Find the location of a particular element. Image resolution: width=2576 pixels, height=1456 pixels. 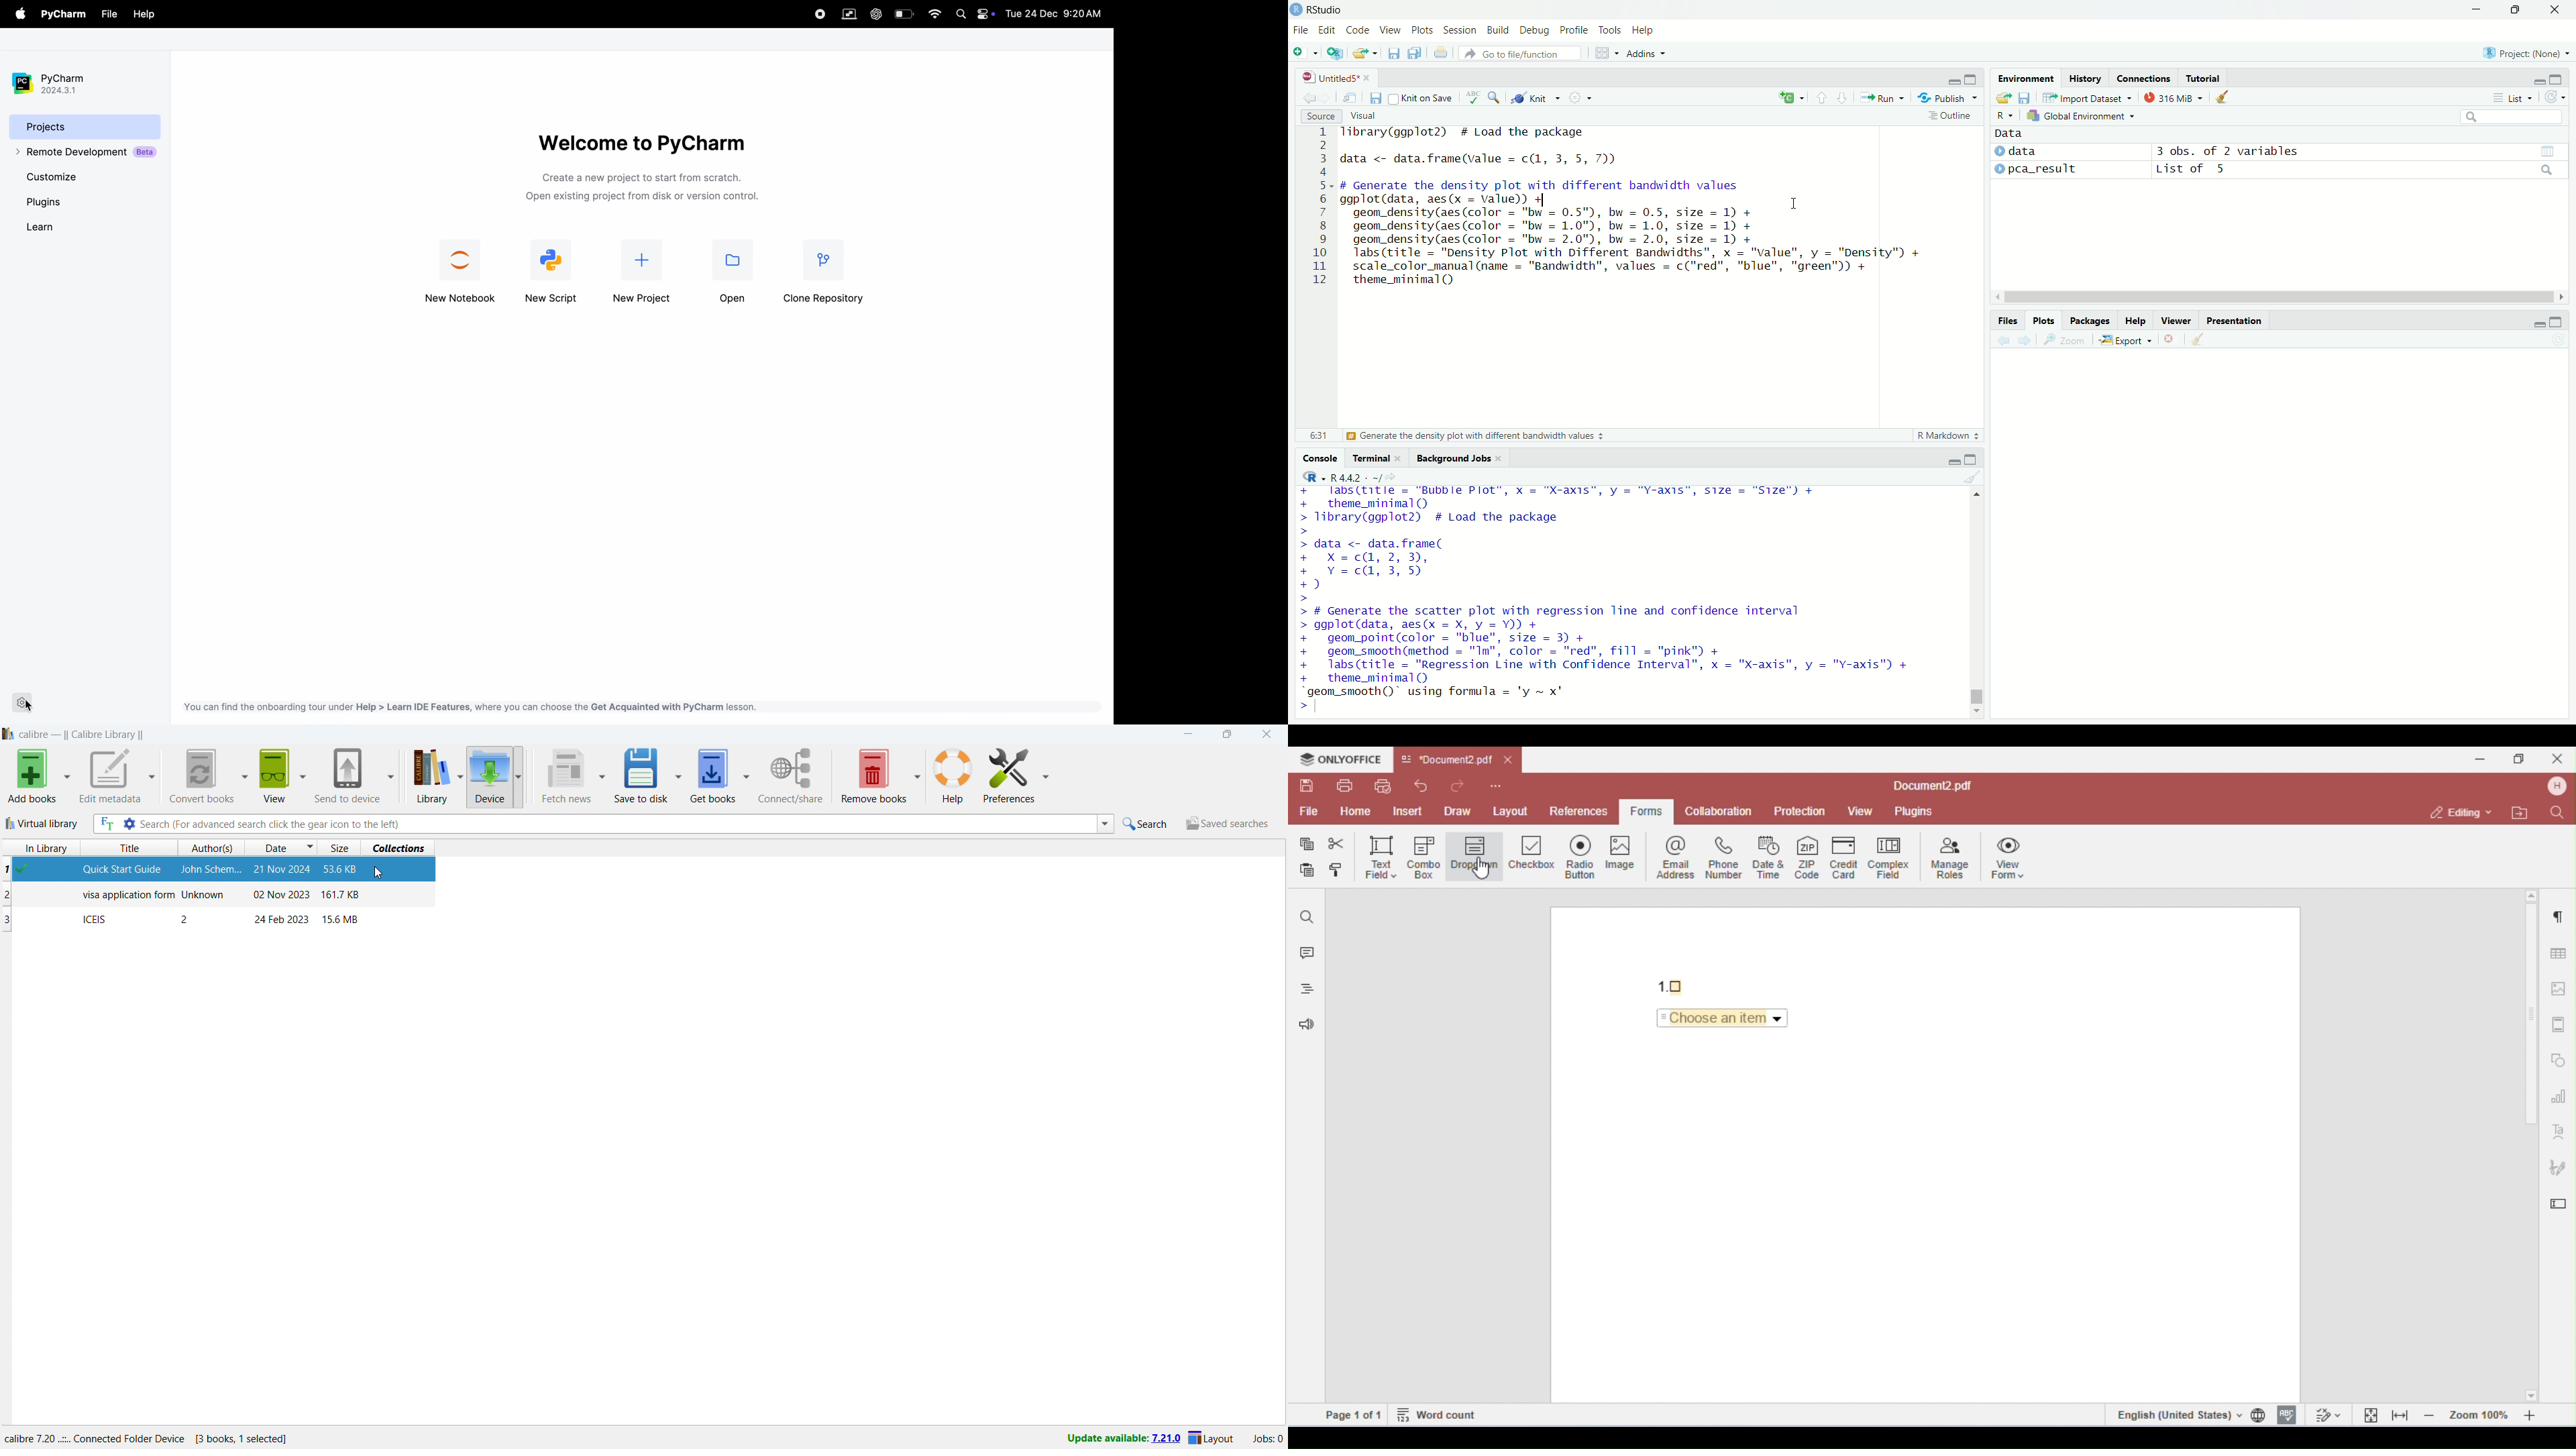

Help is located at coordinates (2135, 321).